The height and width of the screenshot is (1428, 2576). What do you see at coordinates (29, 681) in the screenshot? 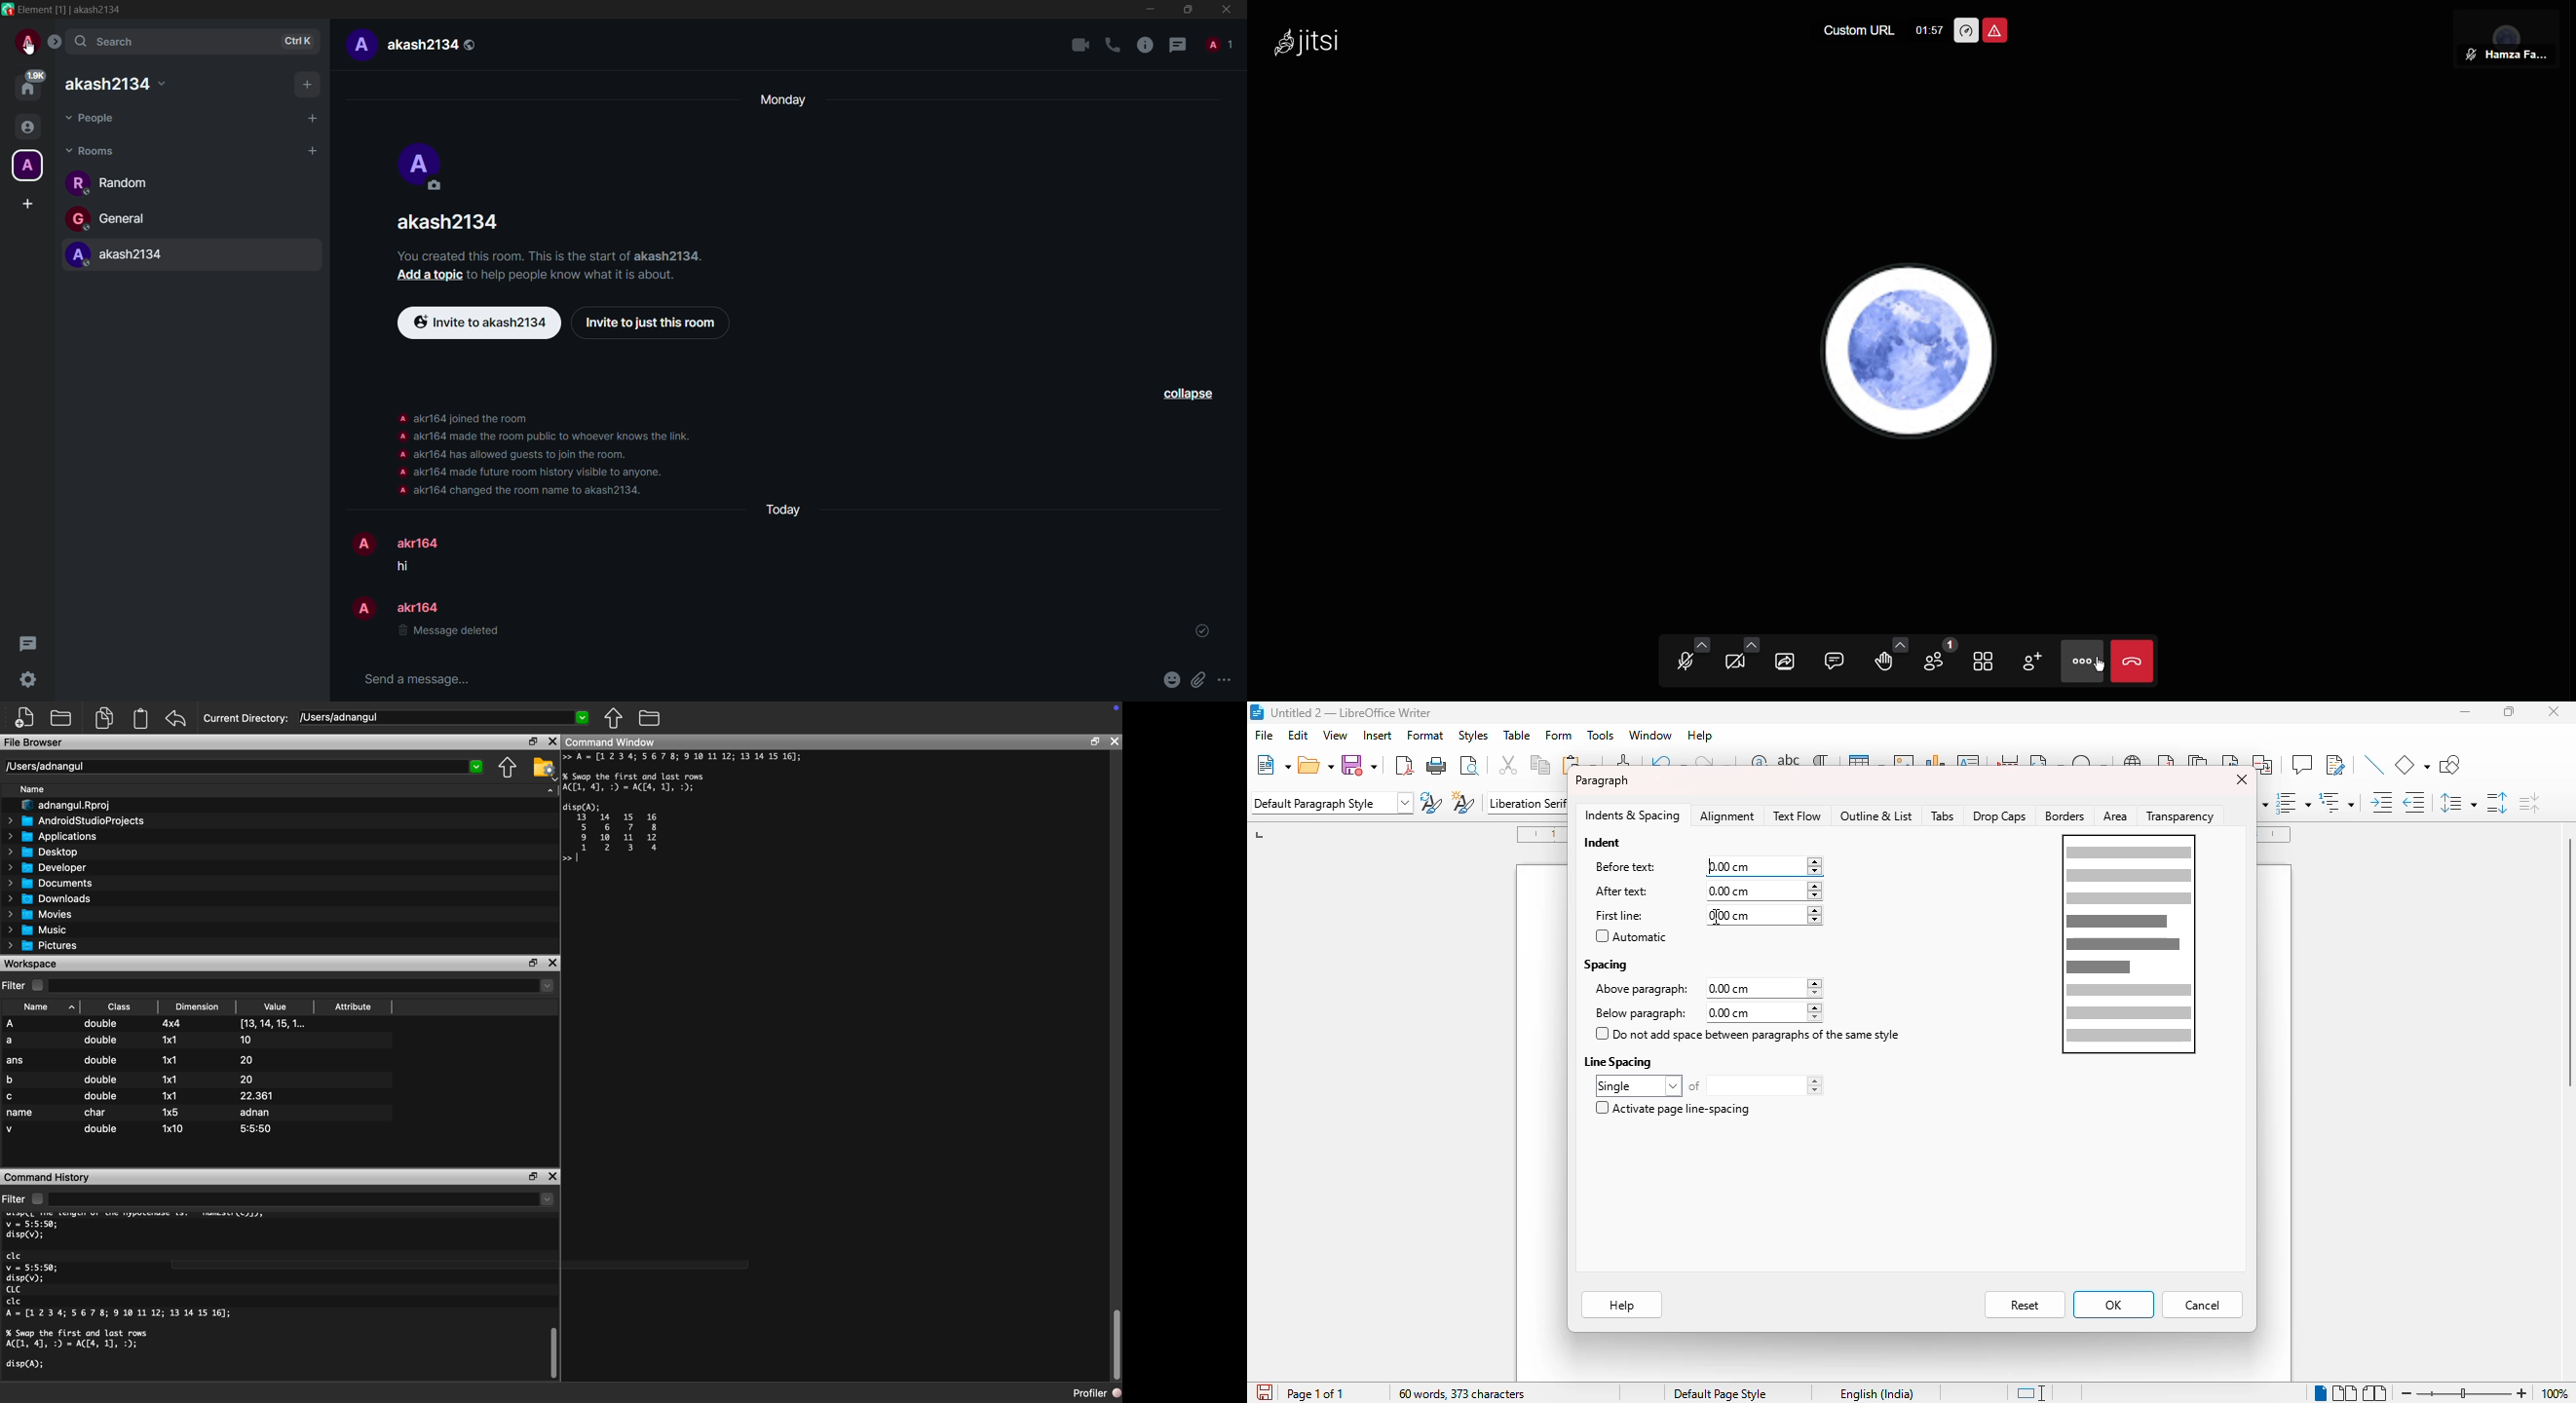
I see `quick settings` at bounding box center [29, 681].